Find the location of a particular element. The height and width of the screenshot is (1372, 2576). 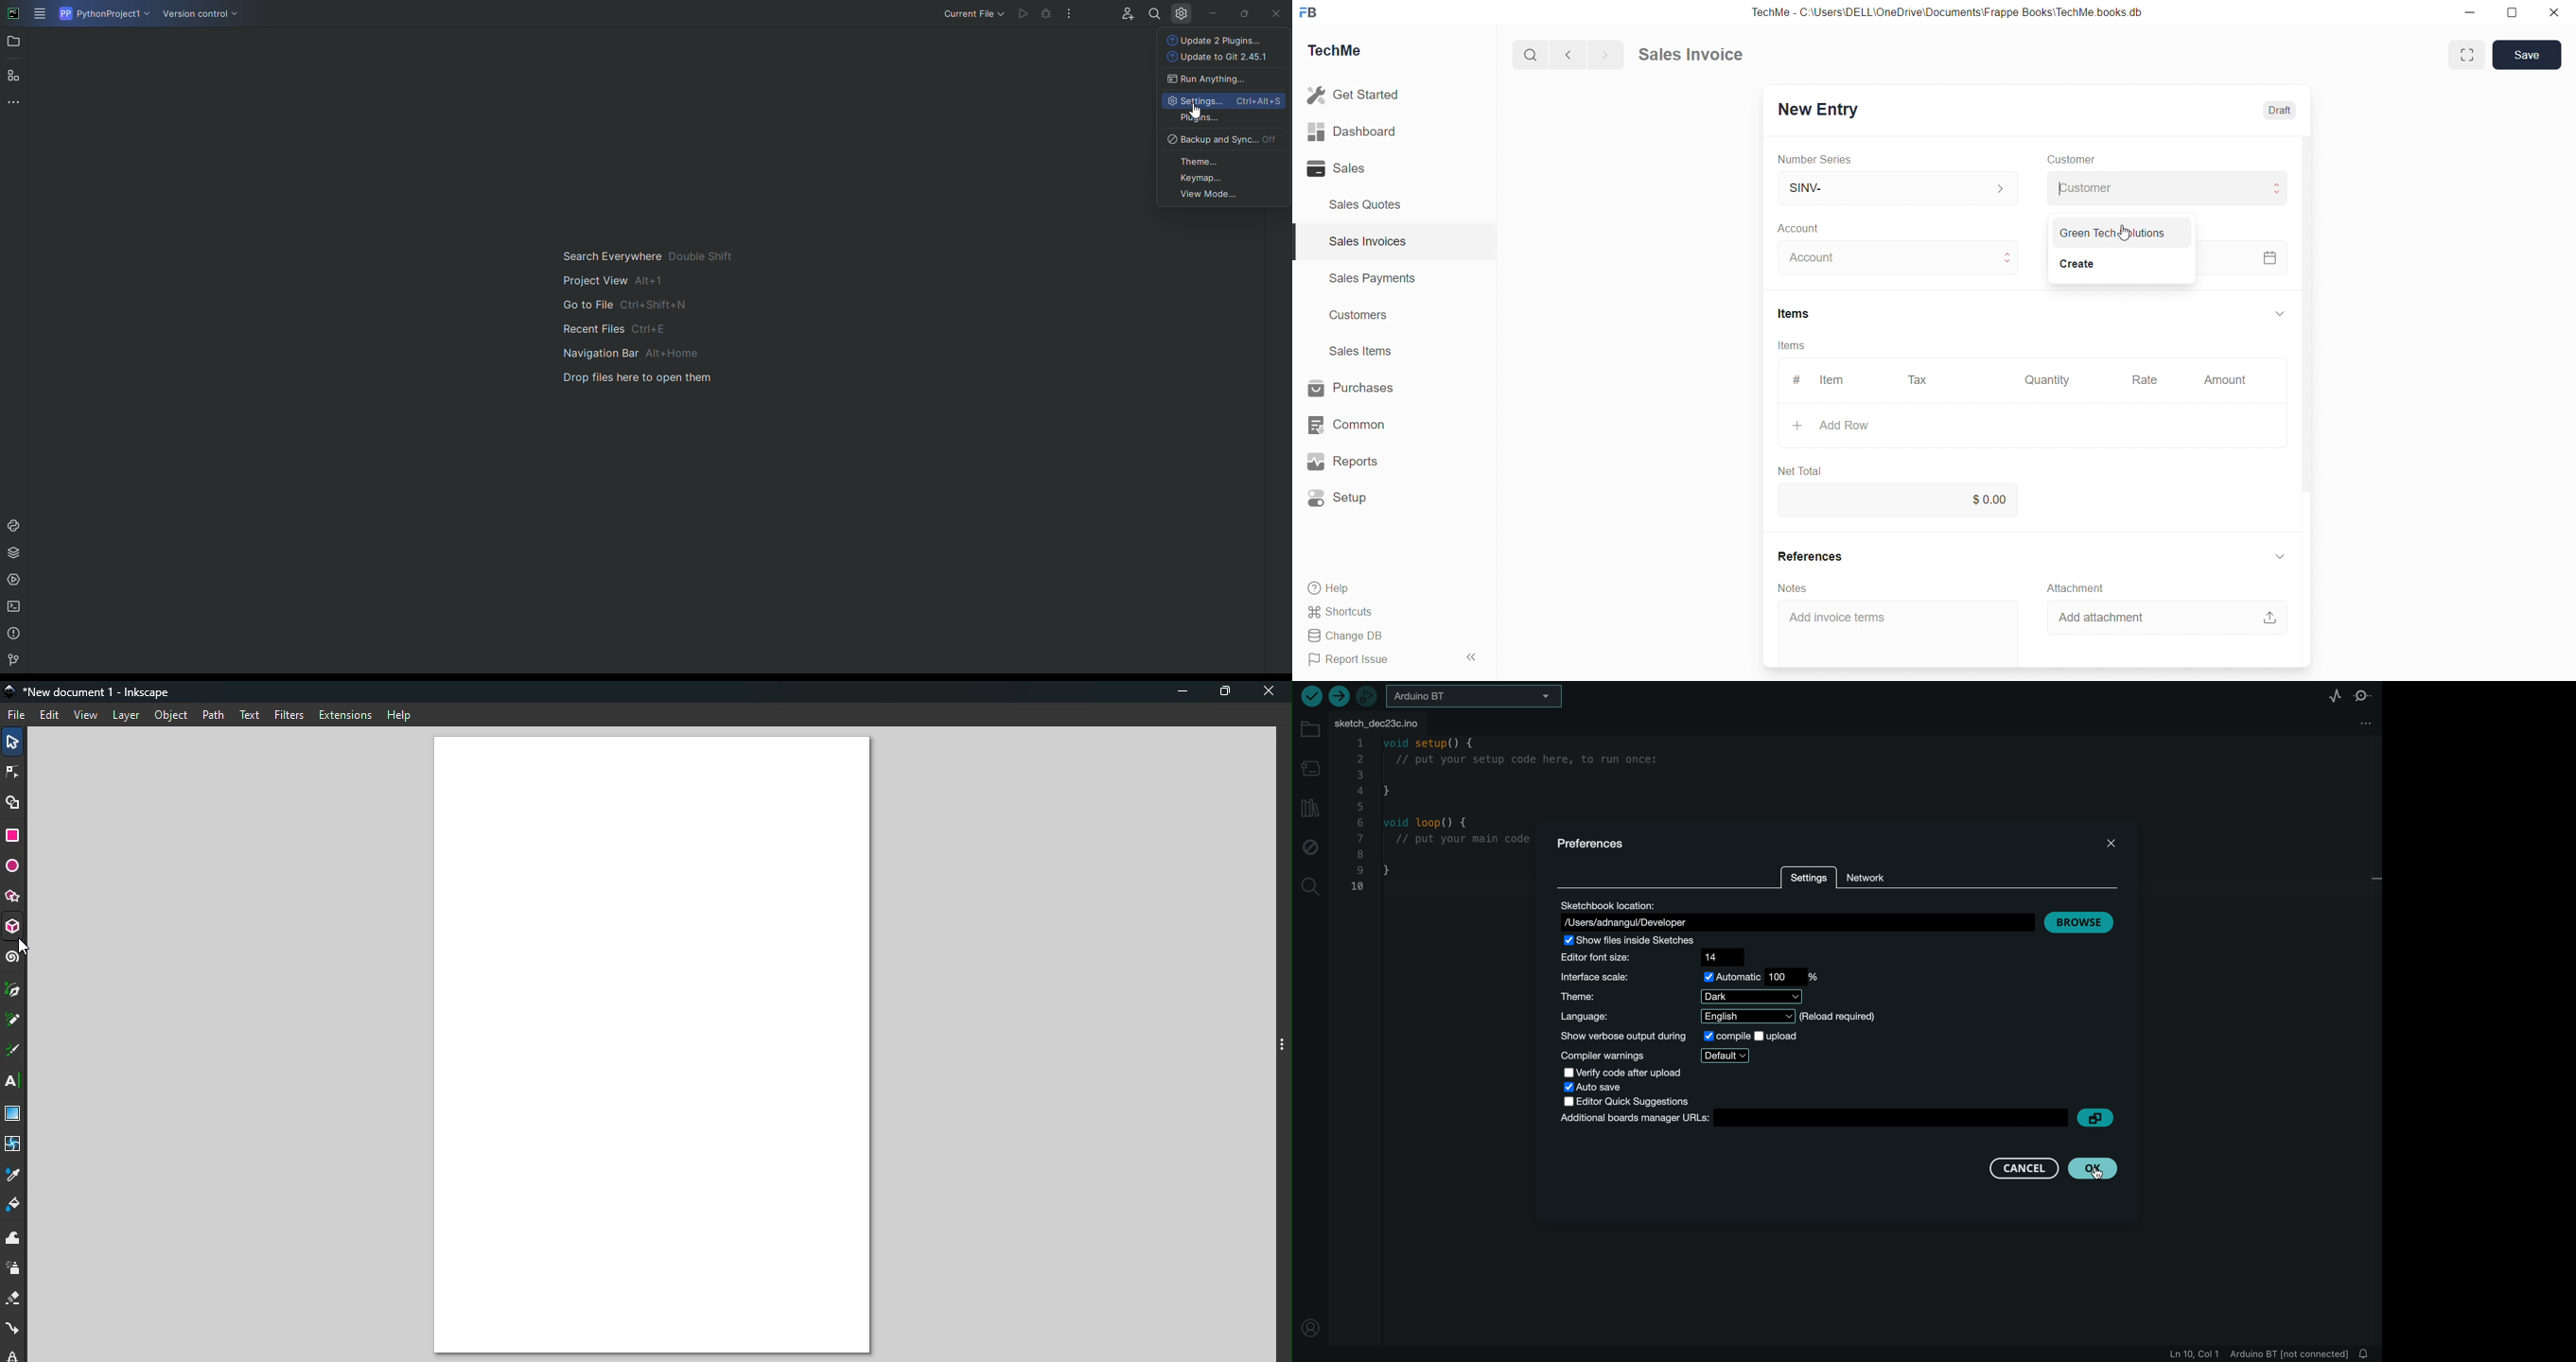

Tax is located at coordinates (1918, 381).